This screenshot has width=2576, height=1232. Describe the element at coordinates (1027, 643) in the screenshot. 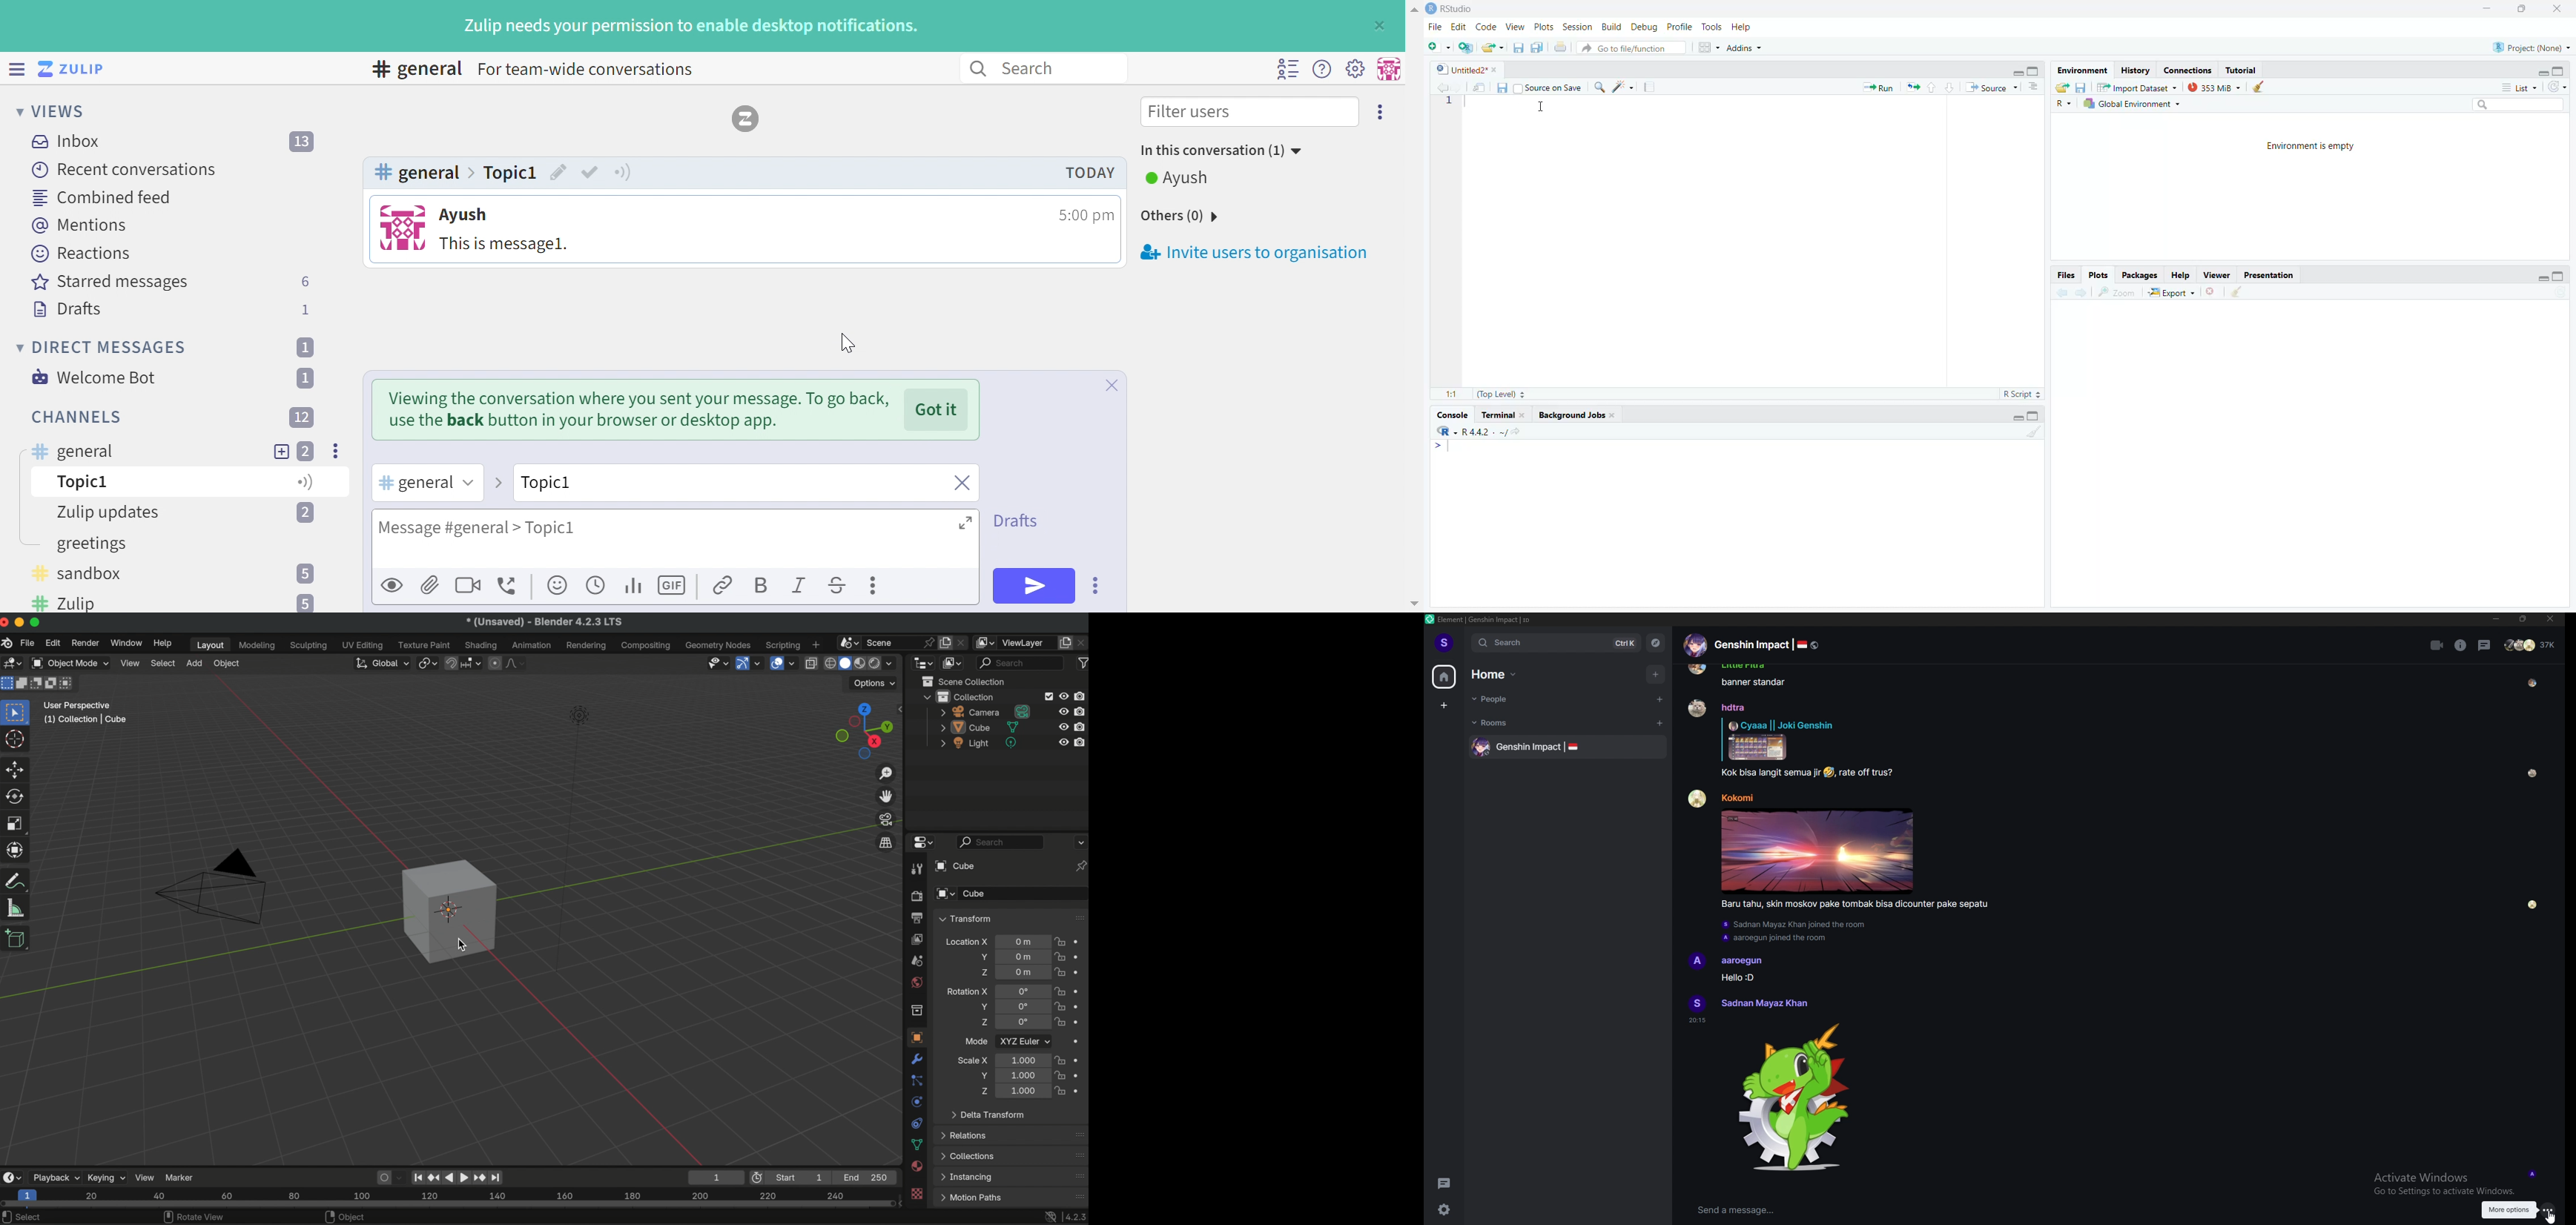

I see `view layer` at that location.